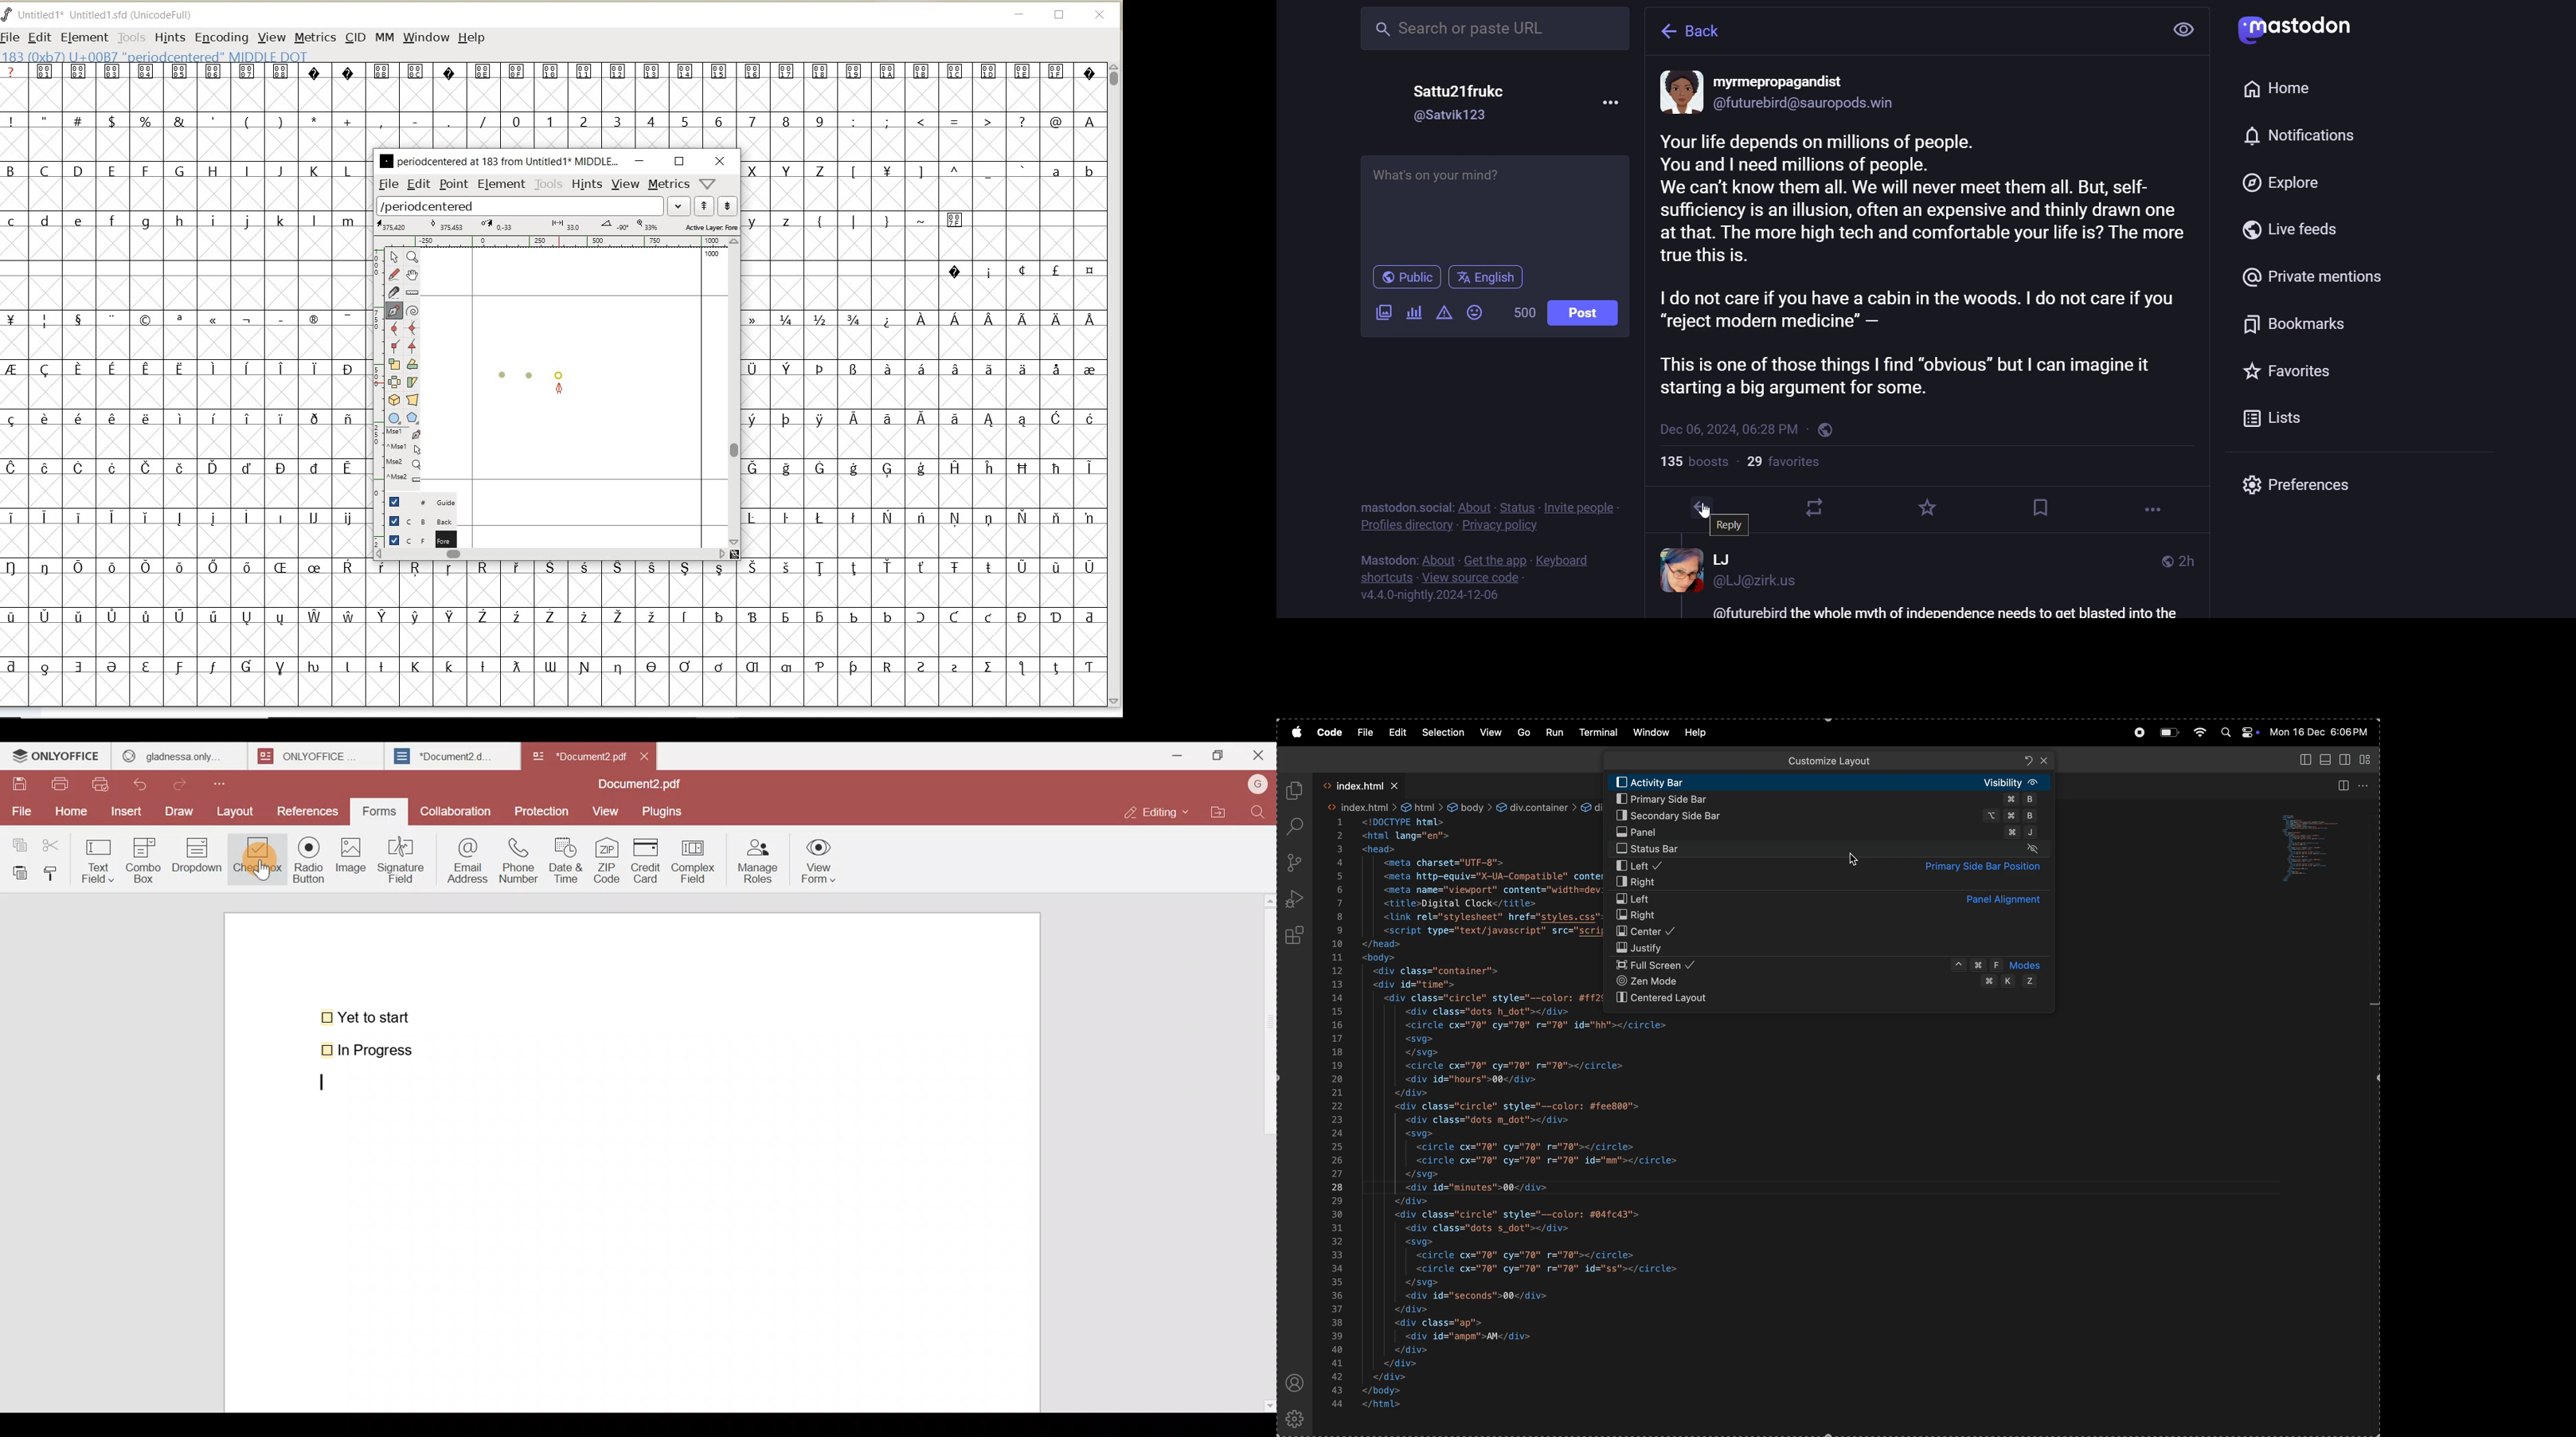  What do you see at coordinates (413, 400) in the screenshot?
I see `perform a perspective transformation on the selection` at bounding box center [413, 400].